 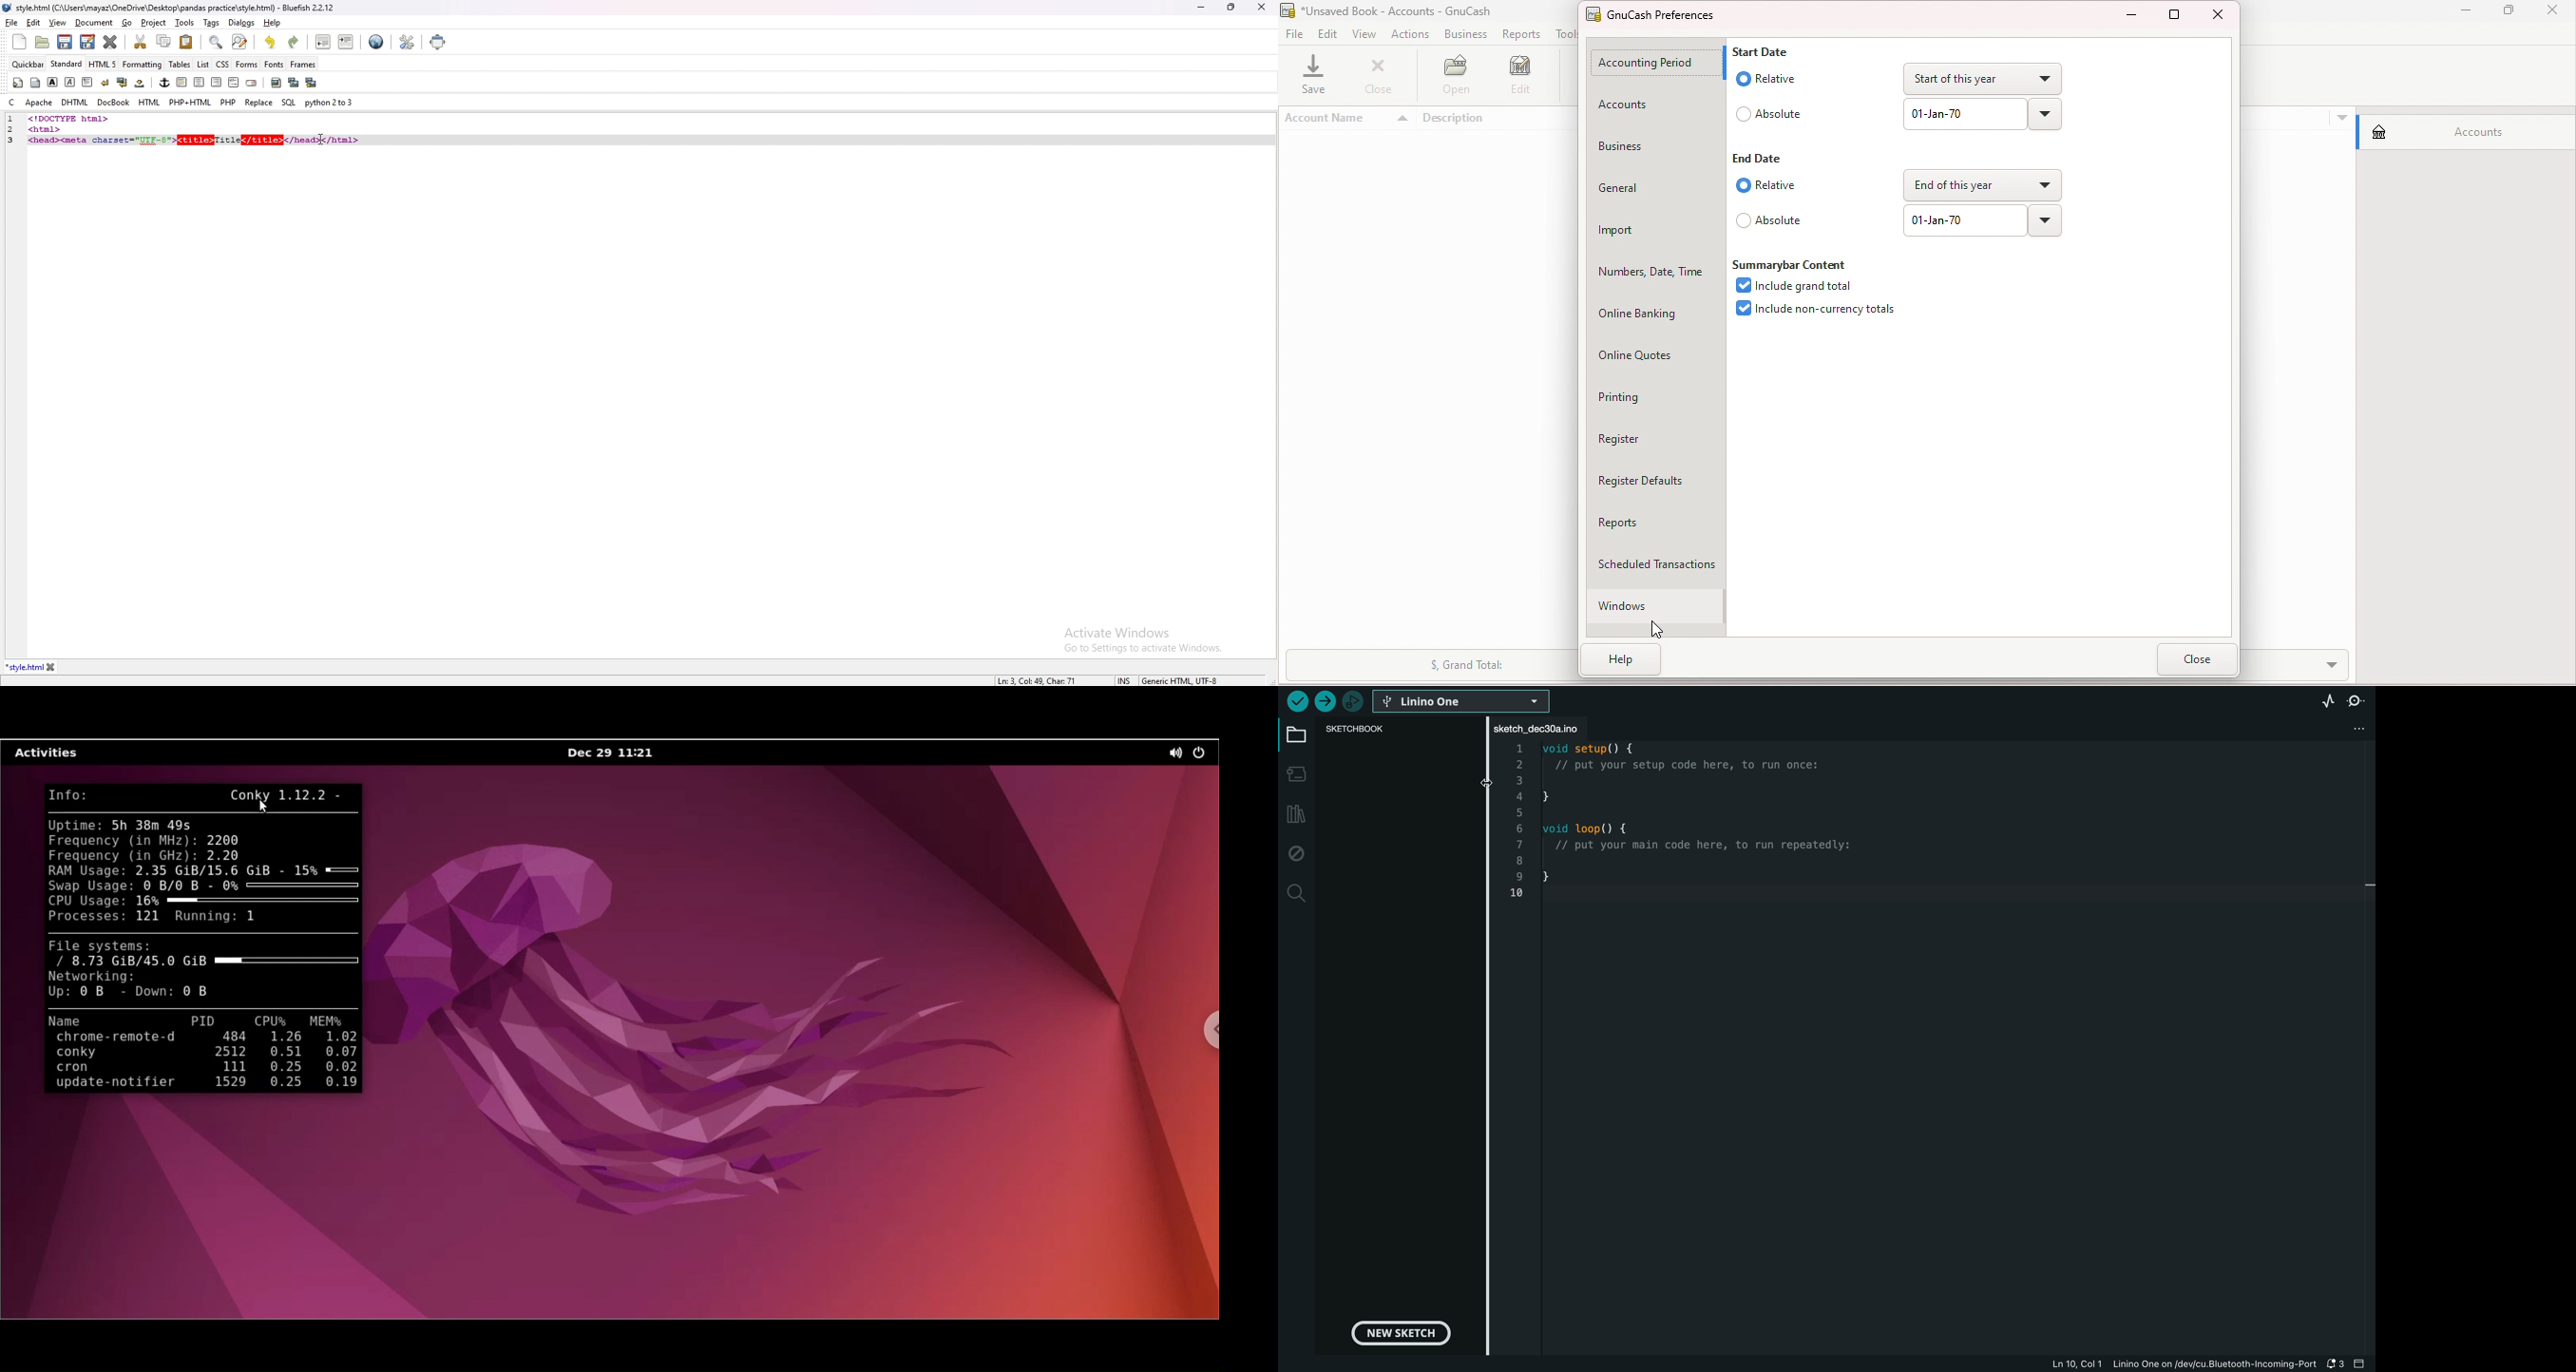 What do you see at coordinates (1979, 79) in the screenshot?
I see `Drop down` at bounding box center [1979, 79].